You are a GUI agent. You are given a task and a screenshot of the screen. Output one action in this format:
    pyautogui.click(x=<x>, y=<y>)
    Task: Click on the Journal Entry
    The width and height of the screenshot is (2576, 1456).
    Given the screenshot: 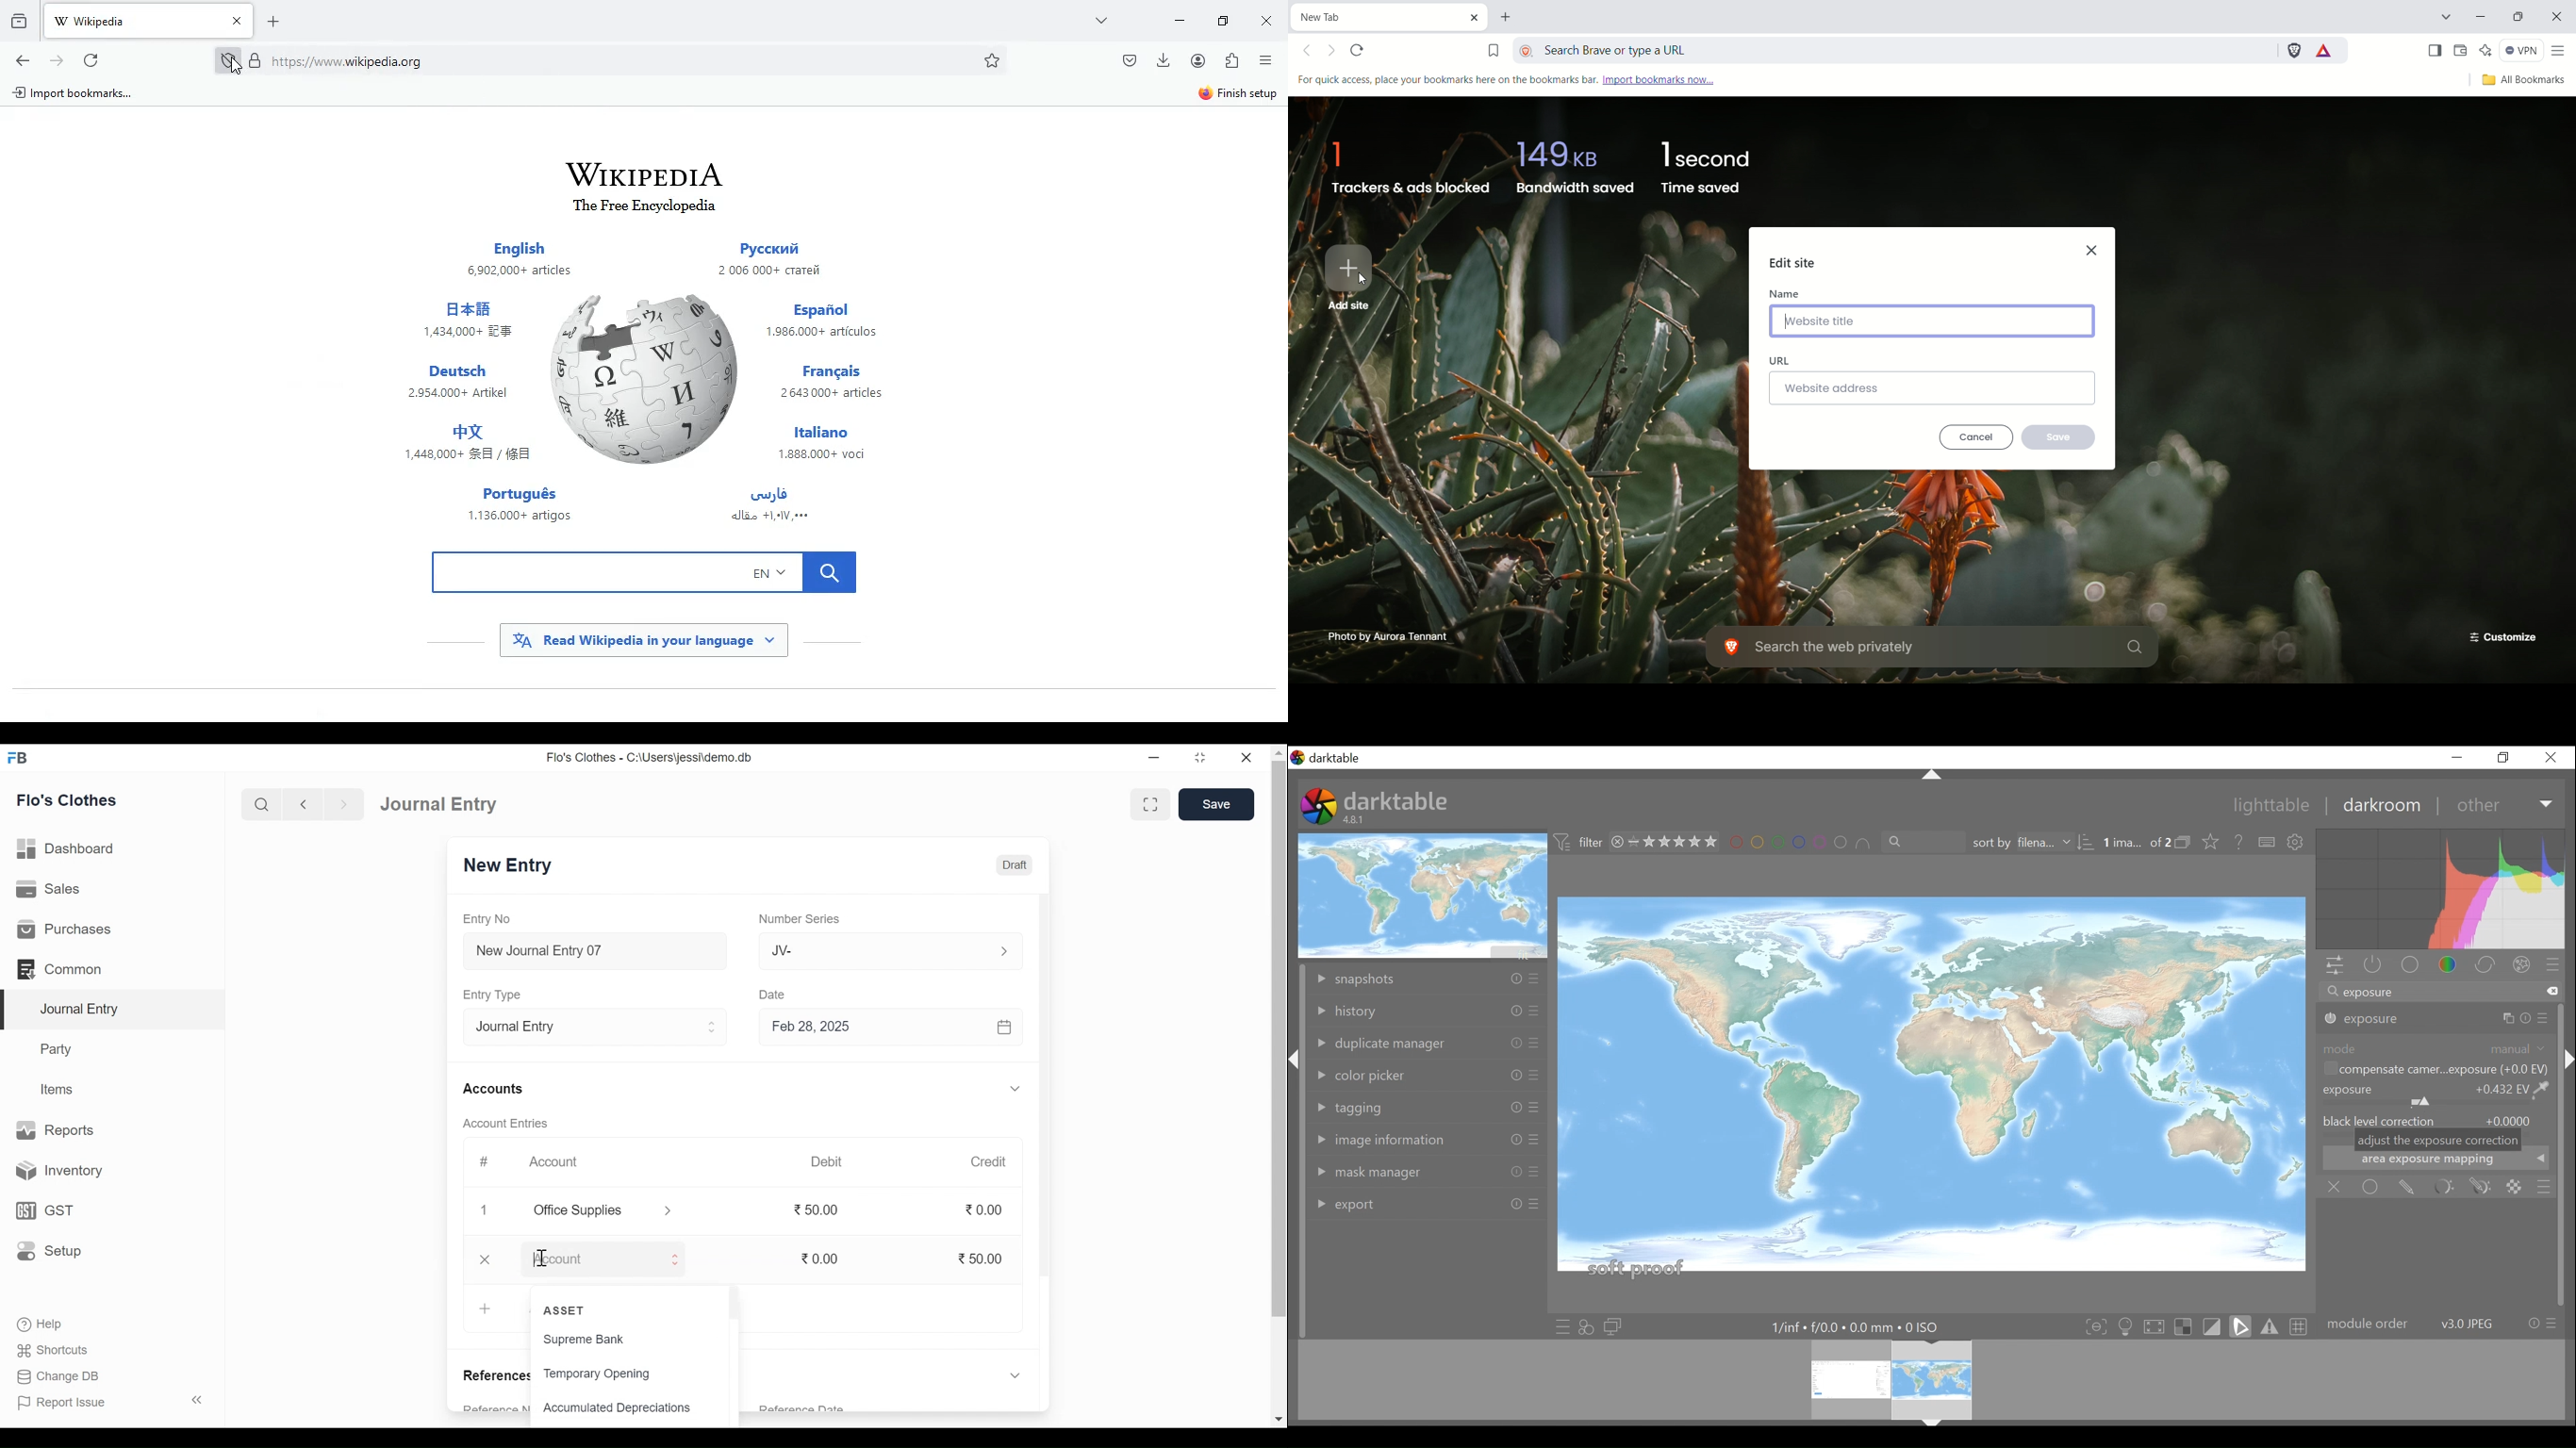 What is the action you would take?
    pyautogui.click(x=444, y=804)
    